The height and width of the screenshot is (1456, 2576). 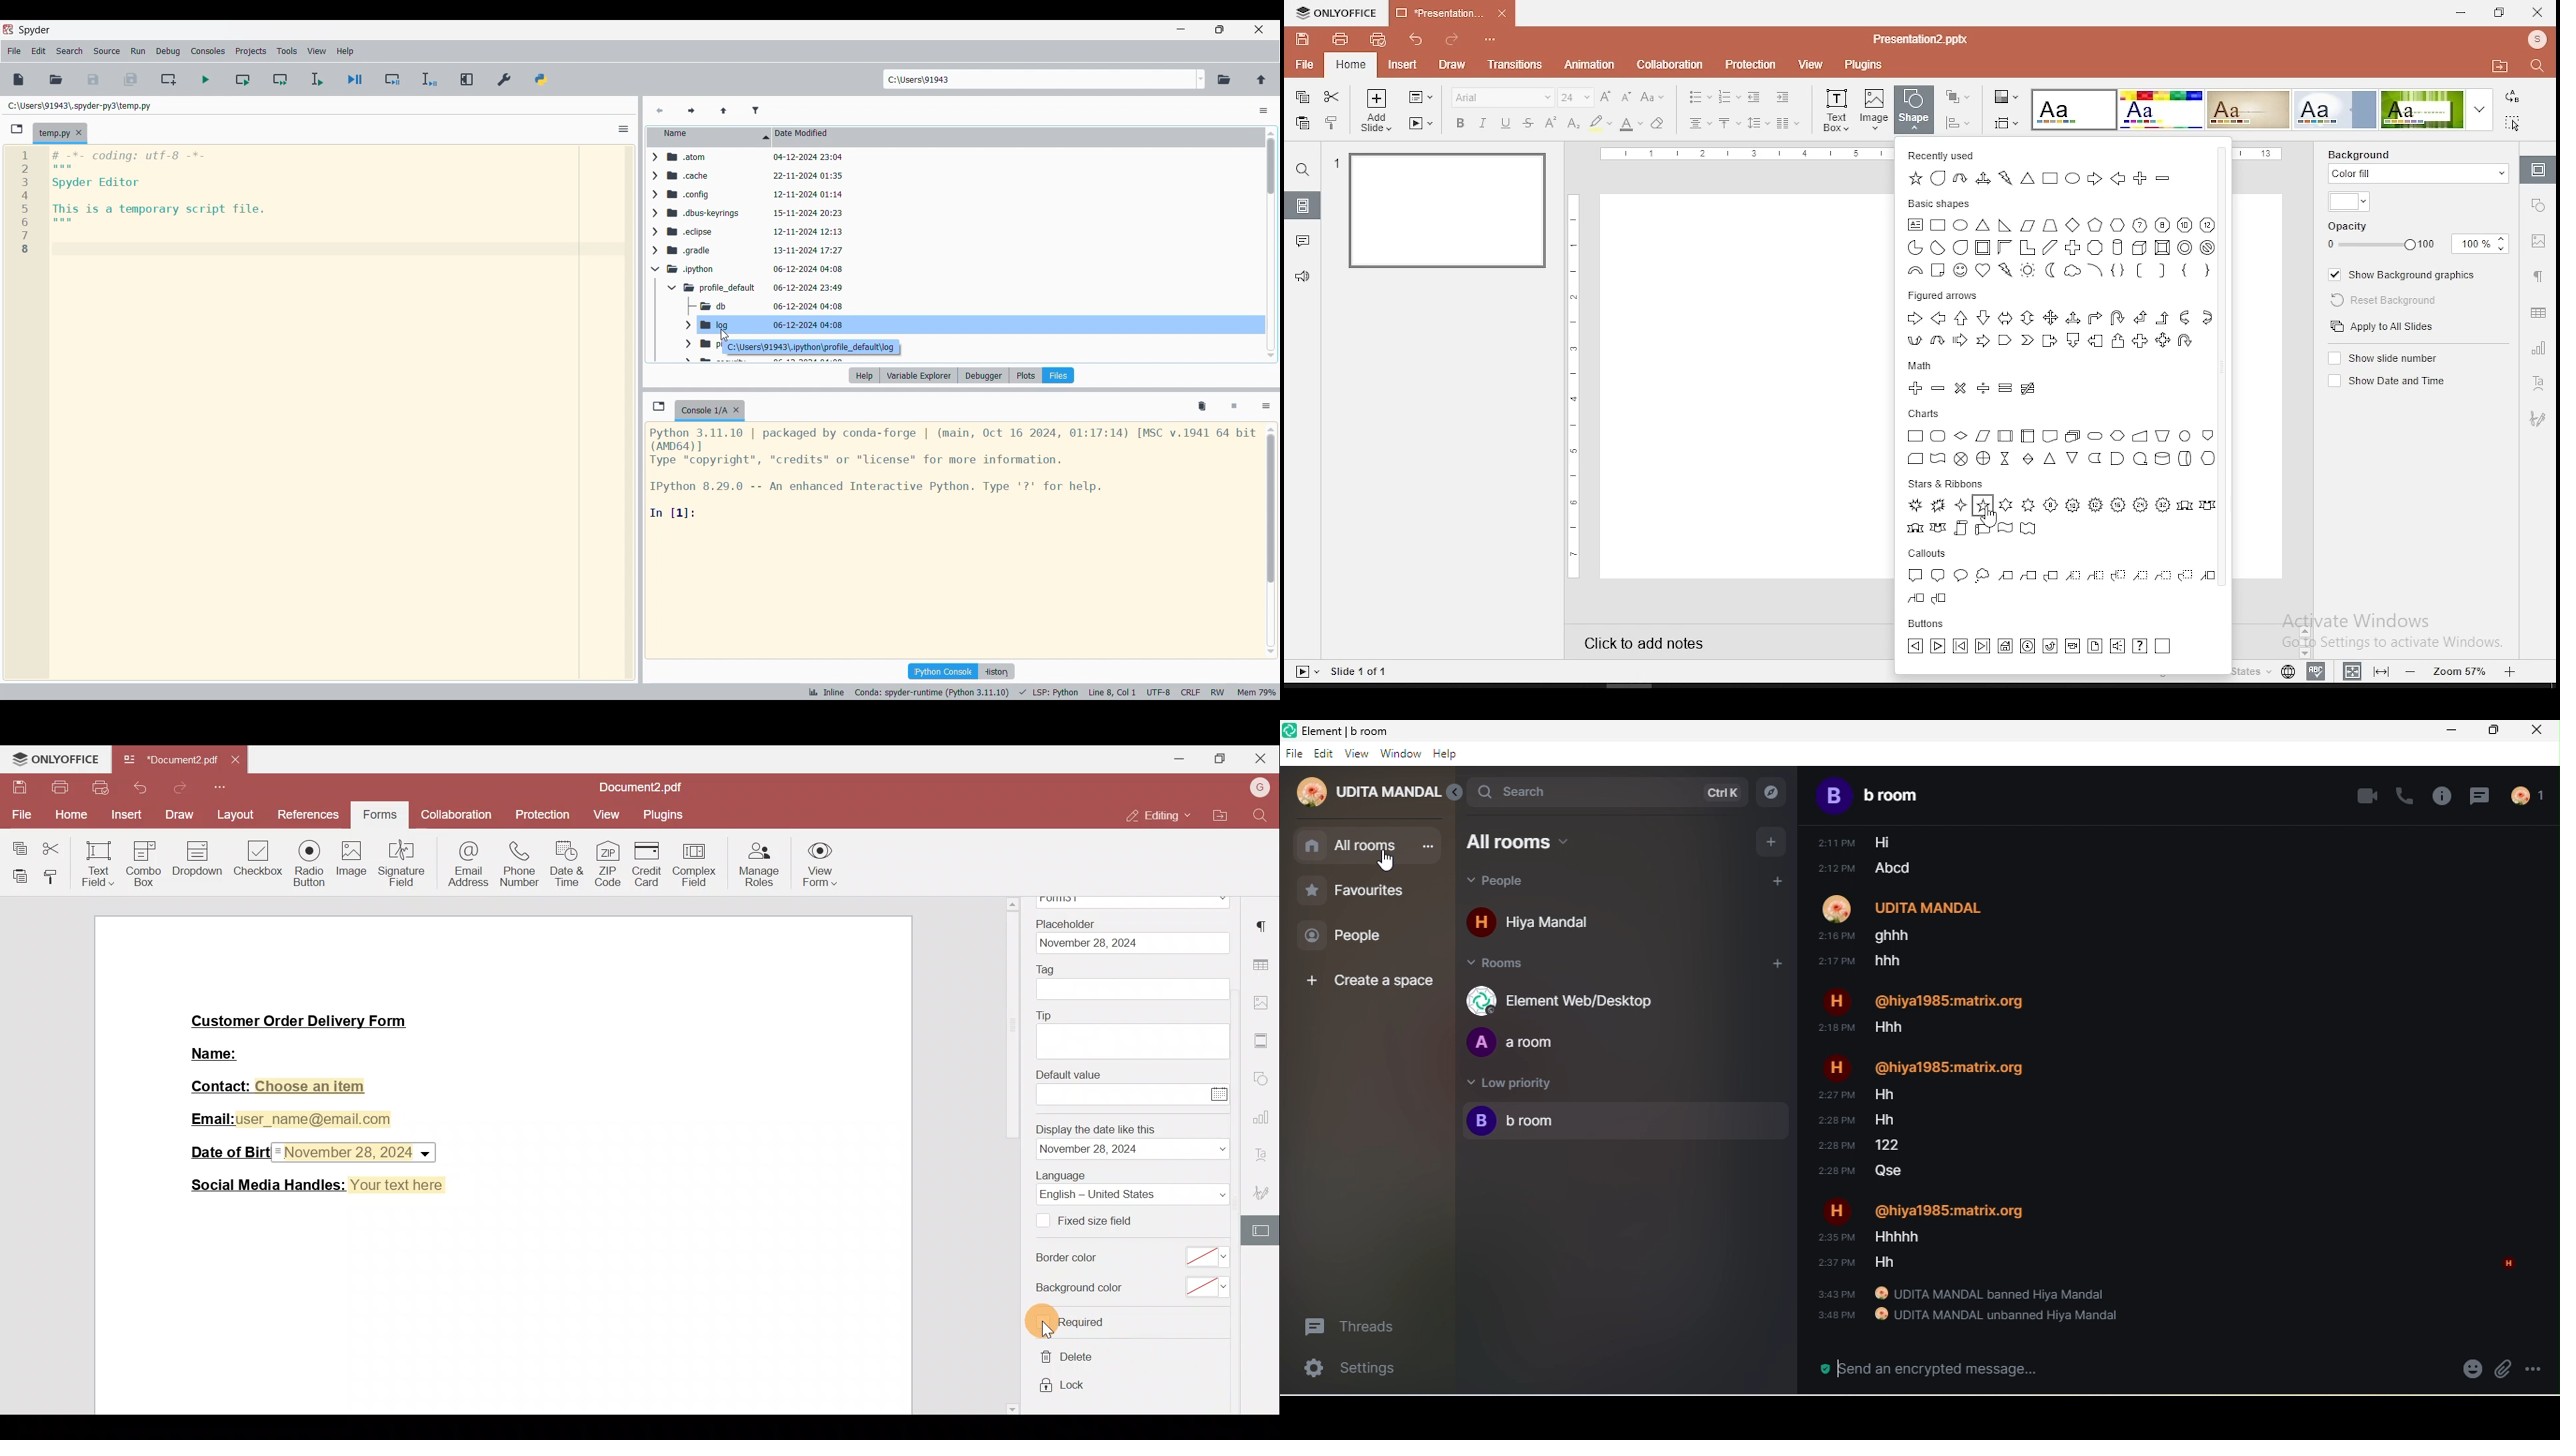 I want to click on bullets, so click(x=1699, y=97).